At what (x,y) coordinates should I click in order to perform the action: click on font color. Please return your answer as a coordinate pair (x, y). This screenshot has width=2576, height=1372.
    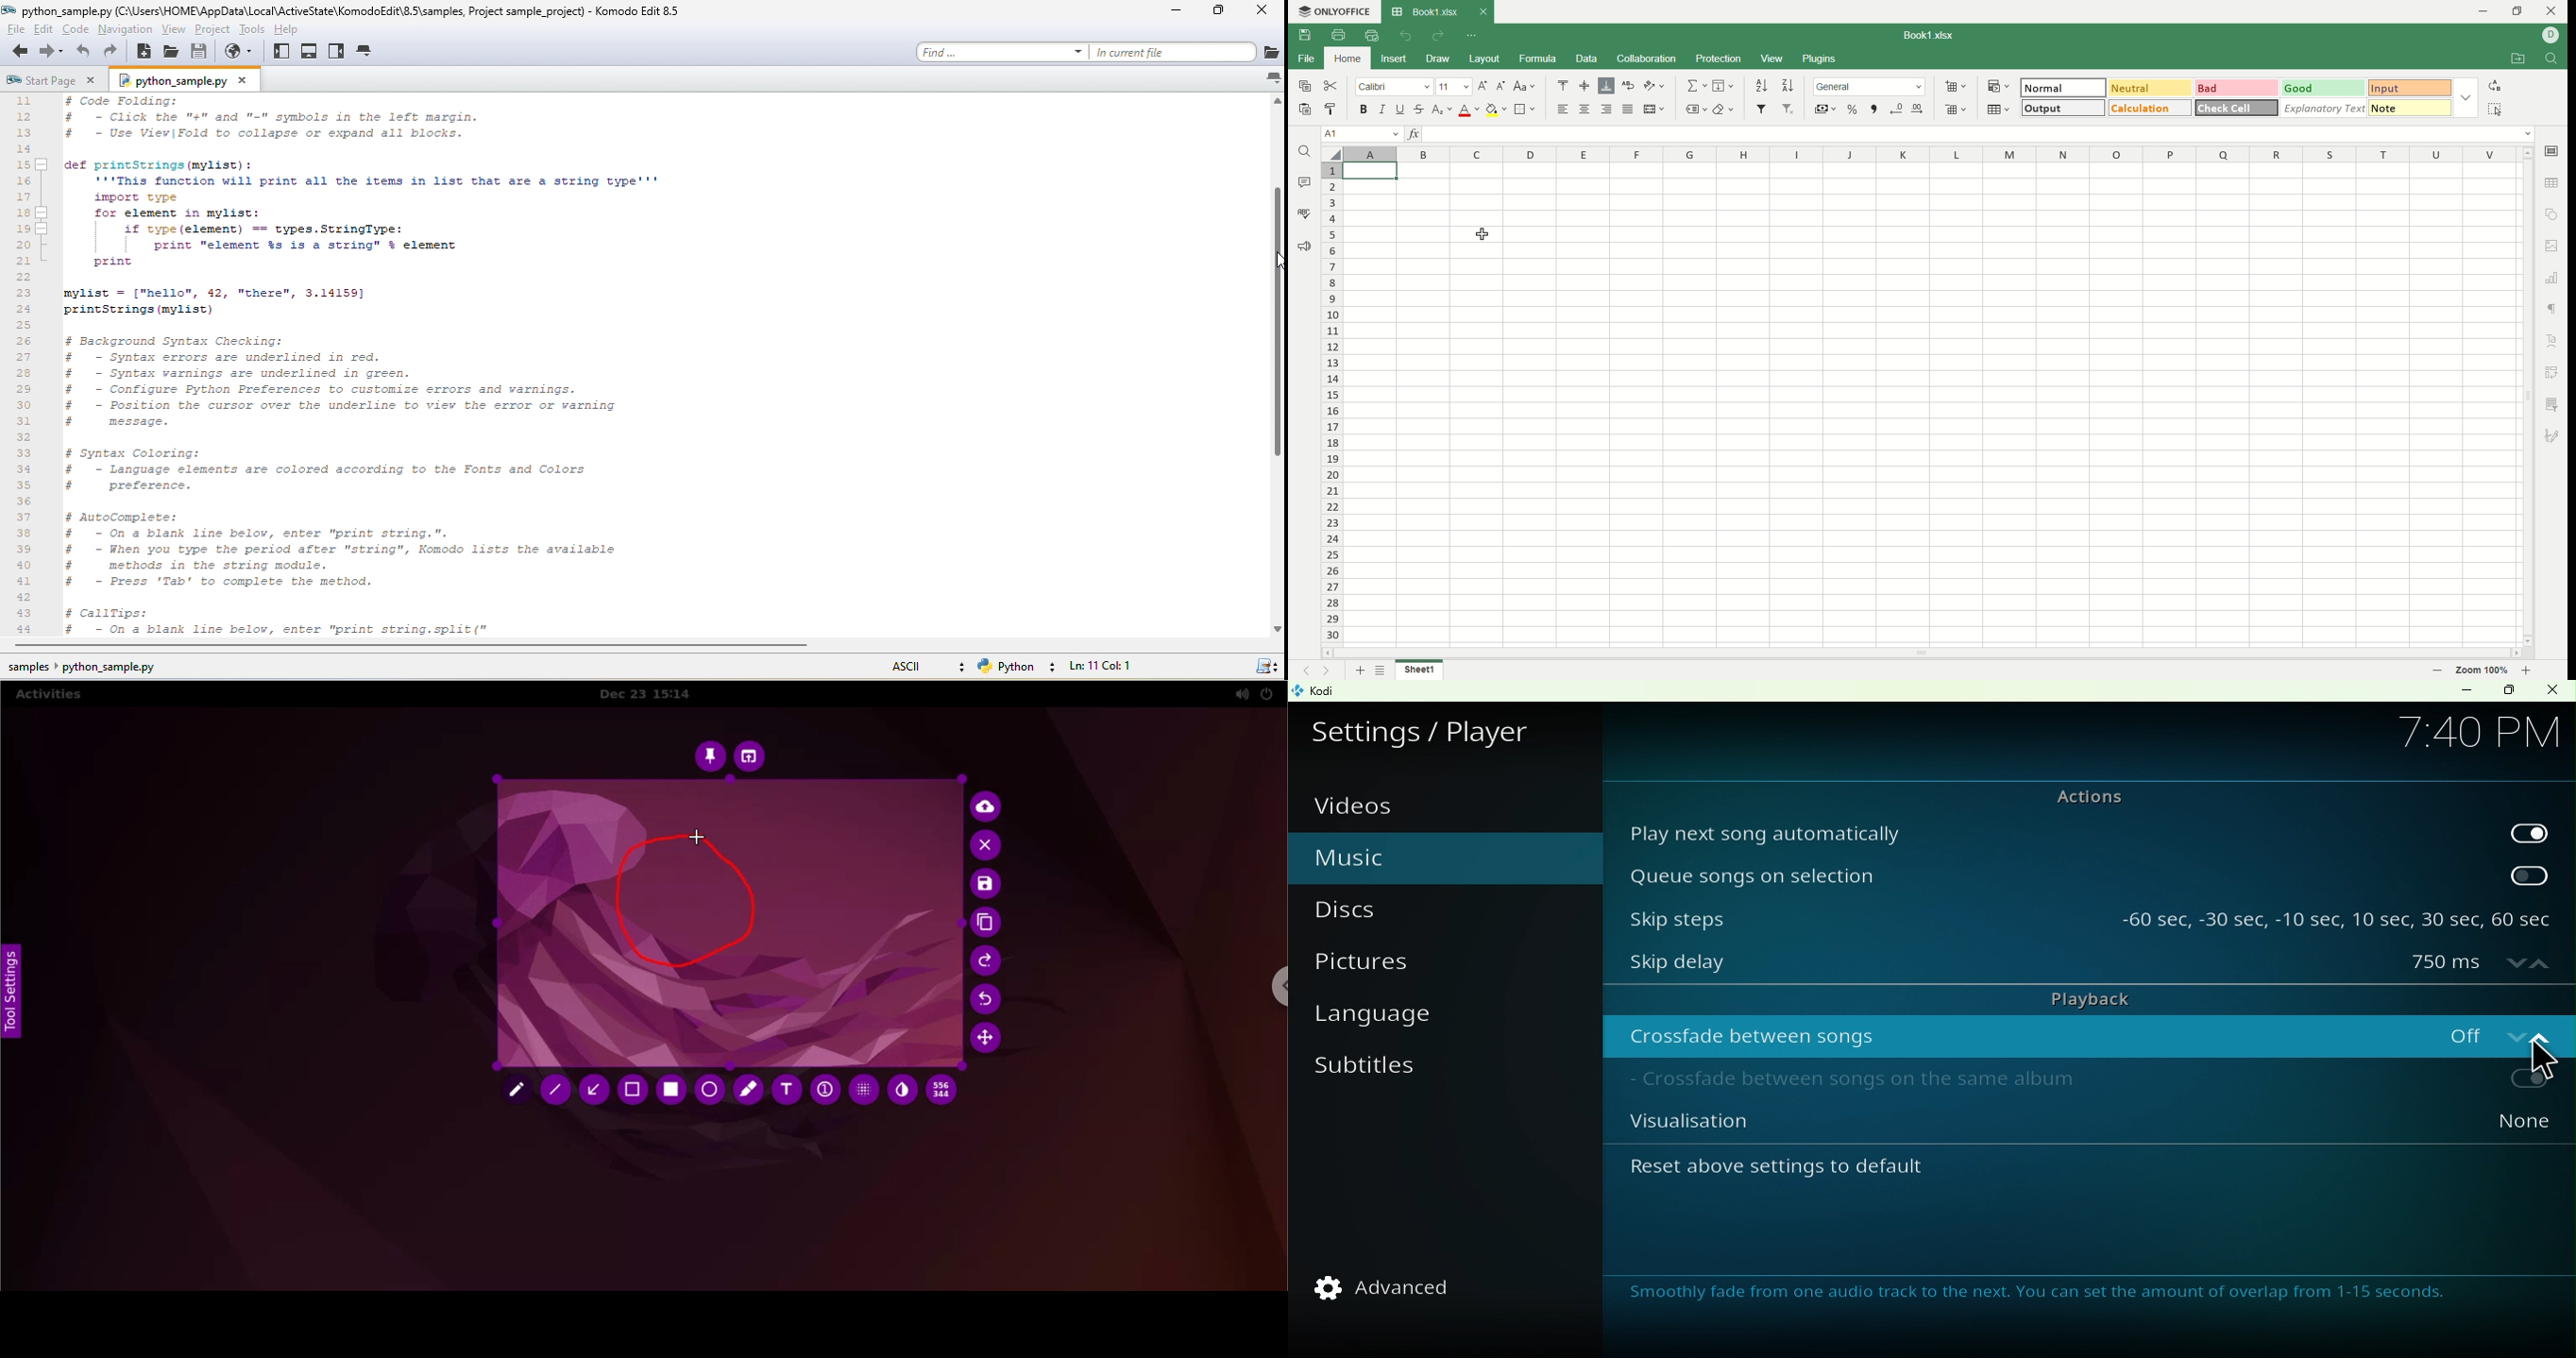
    Looking at the image, I should click on (1467, 111).